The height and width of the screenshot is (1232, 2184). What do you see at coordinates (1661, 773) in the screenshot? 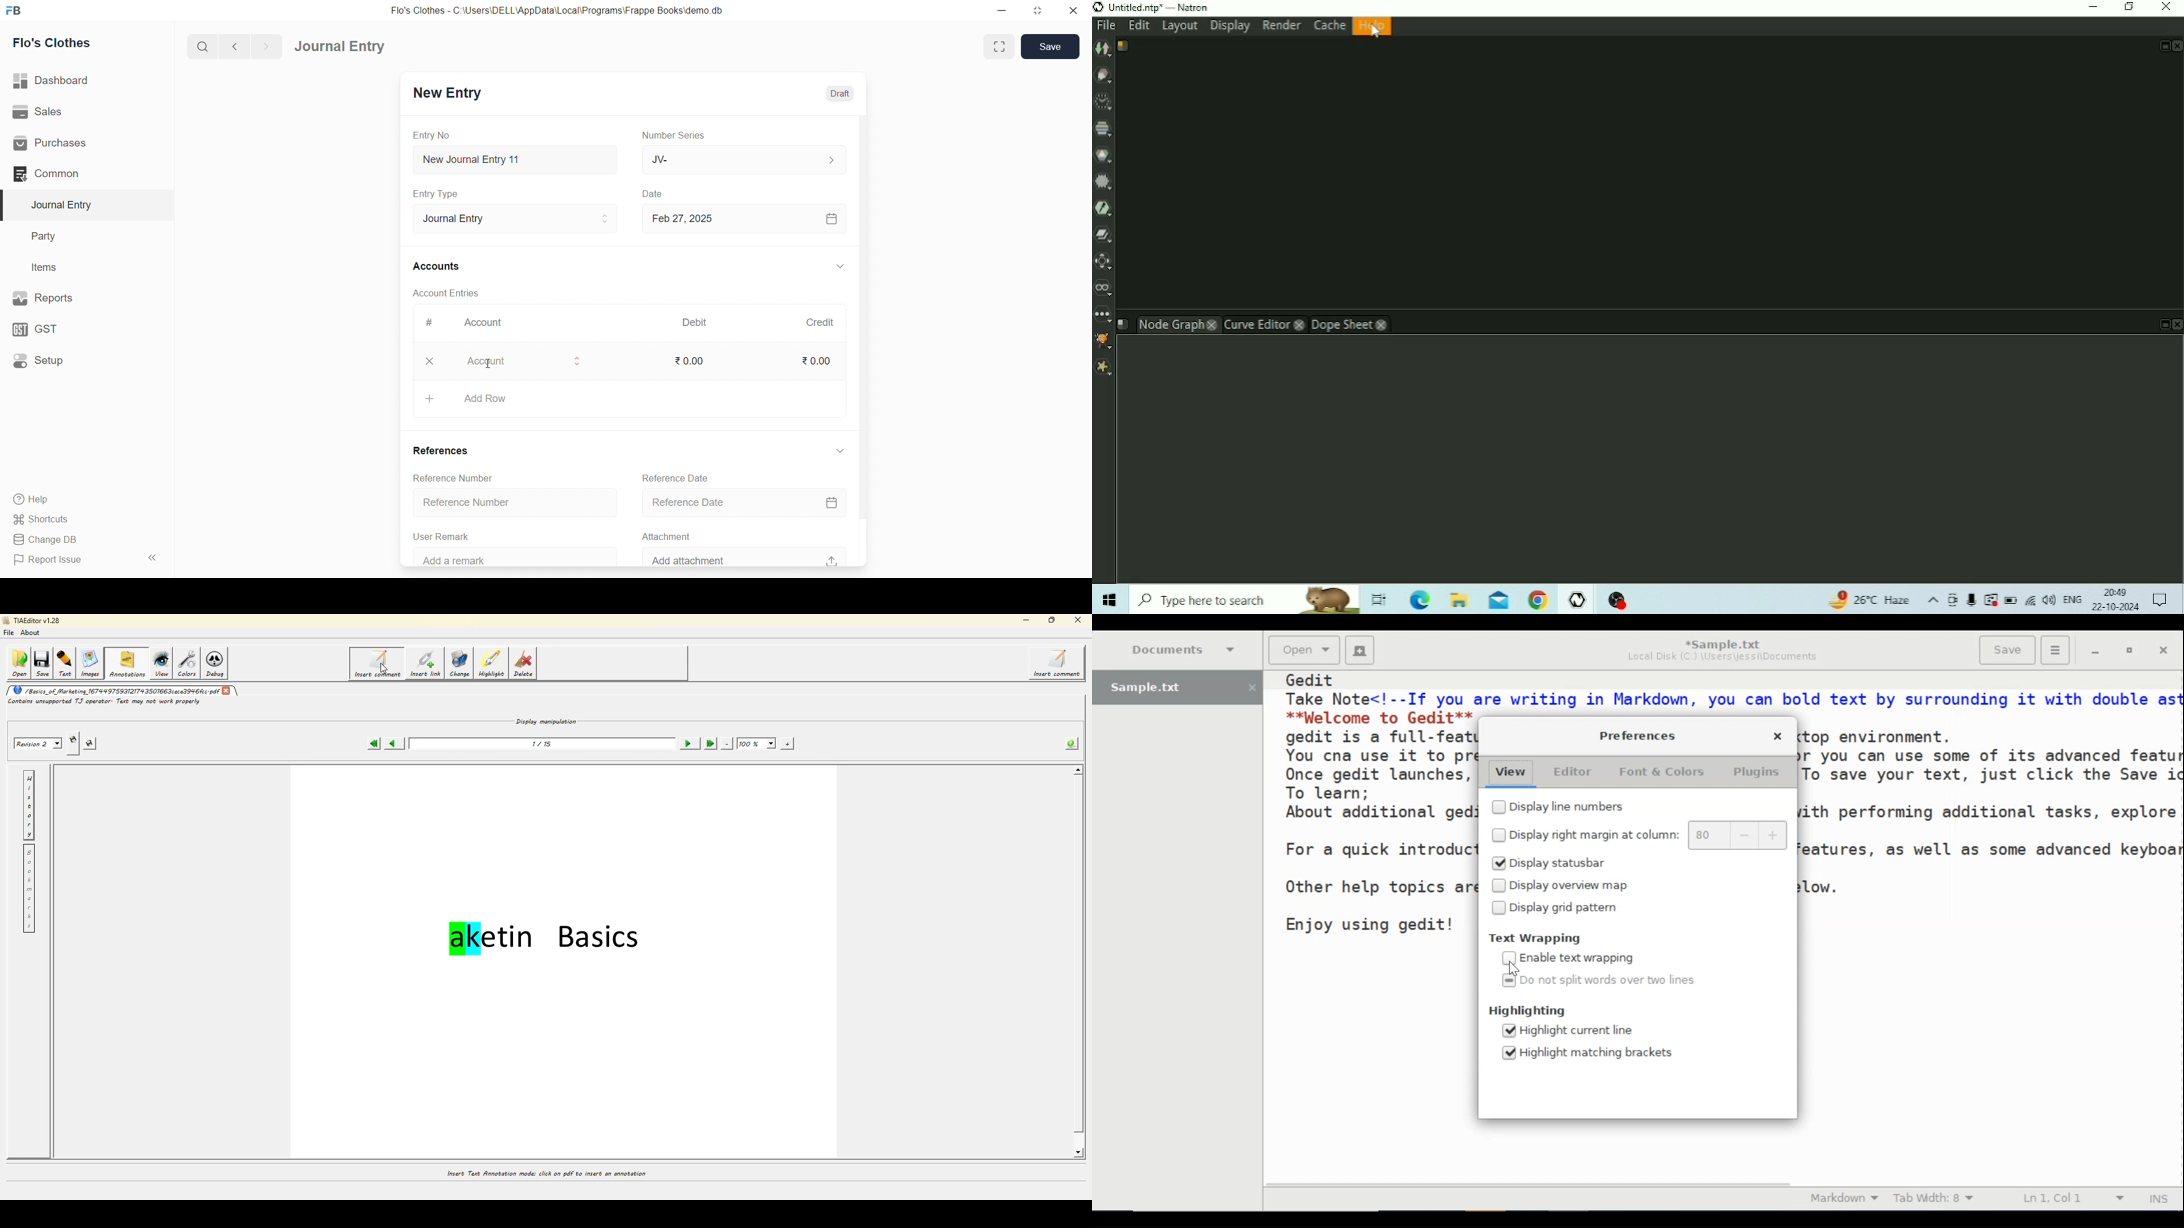
I see `Font & Colors` at bounding box center [1661, 773].